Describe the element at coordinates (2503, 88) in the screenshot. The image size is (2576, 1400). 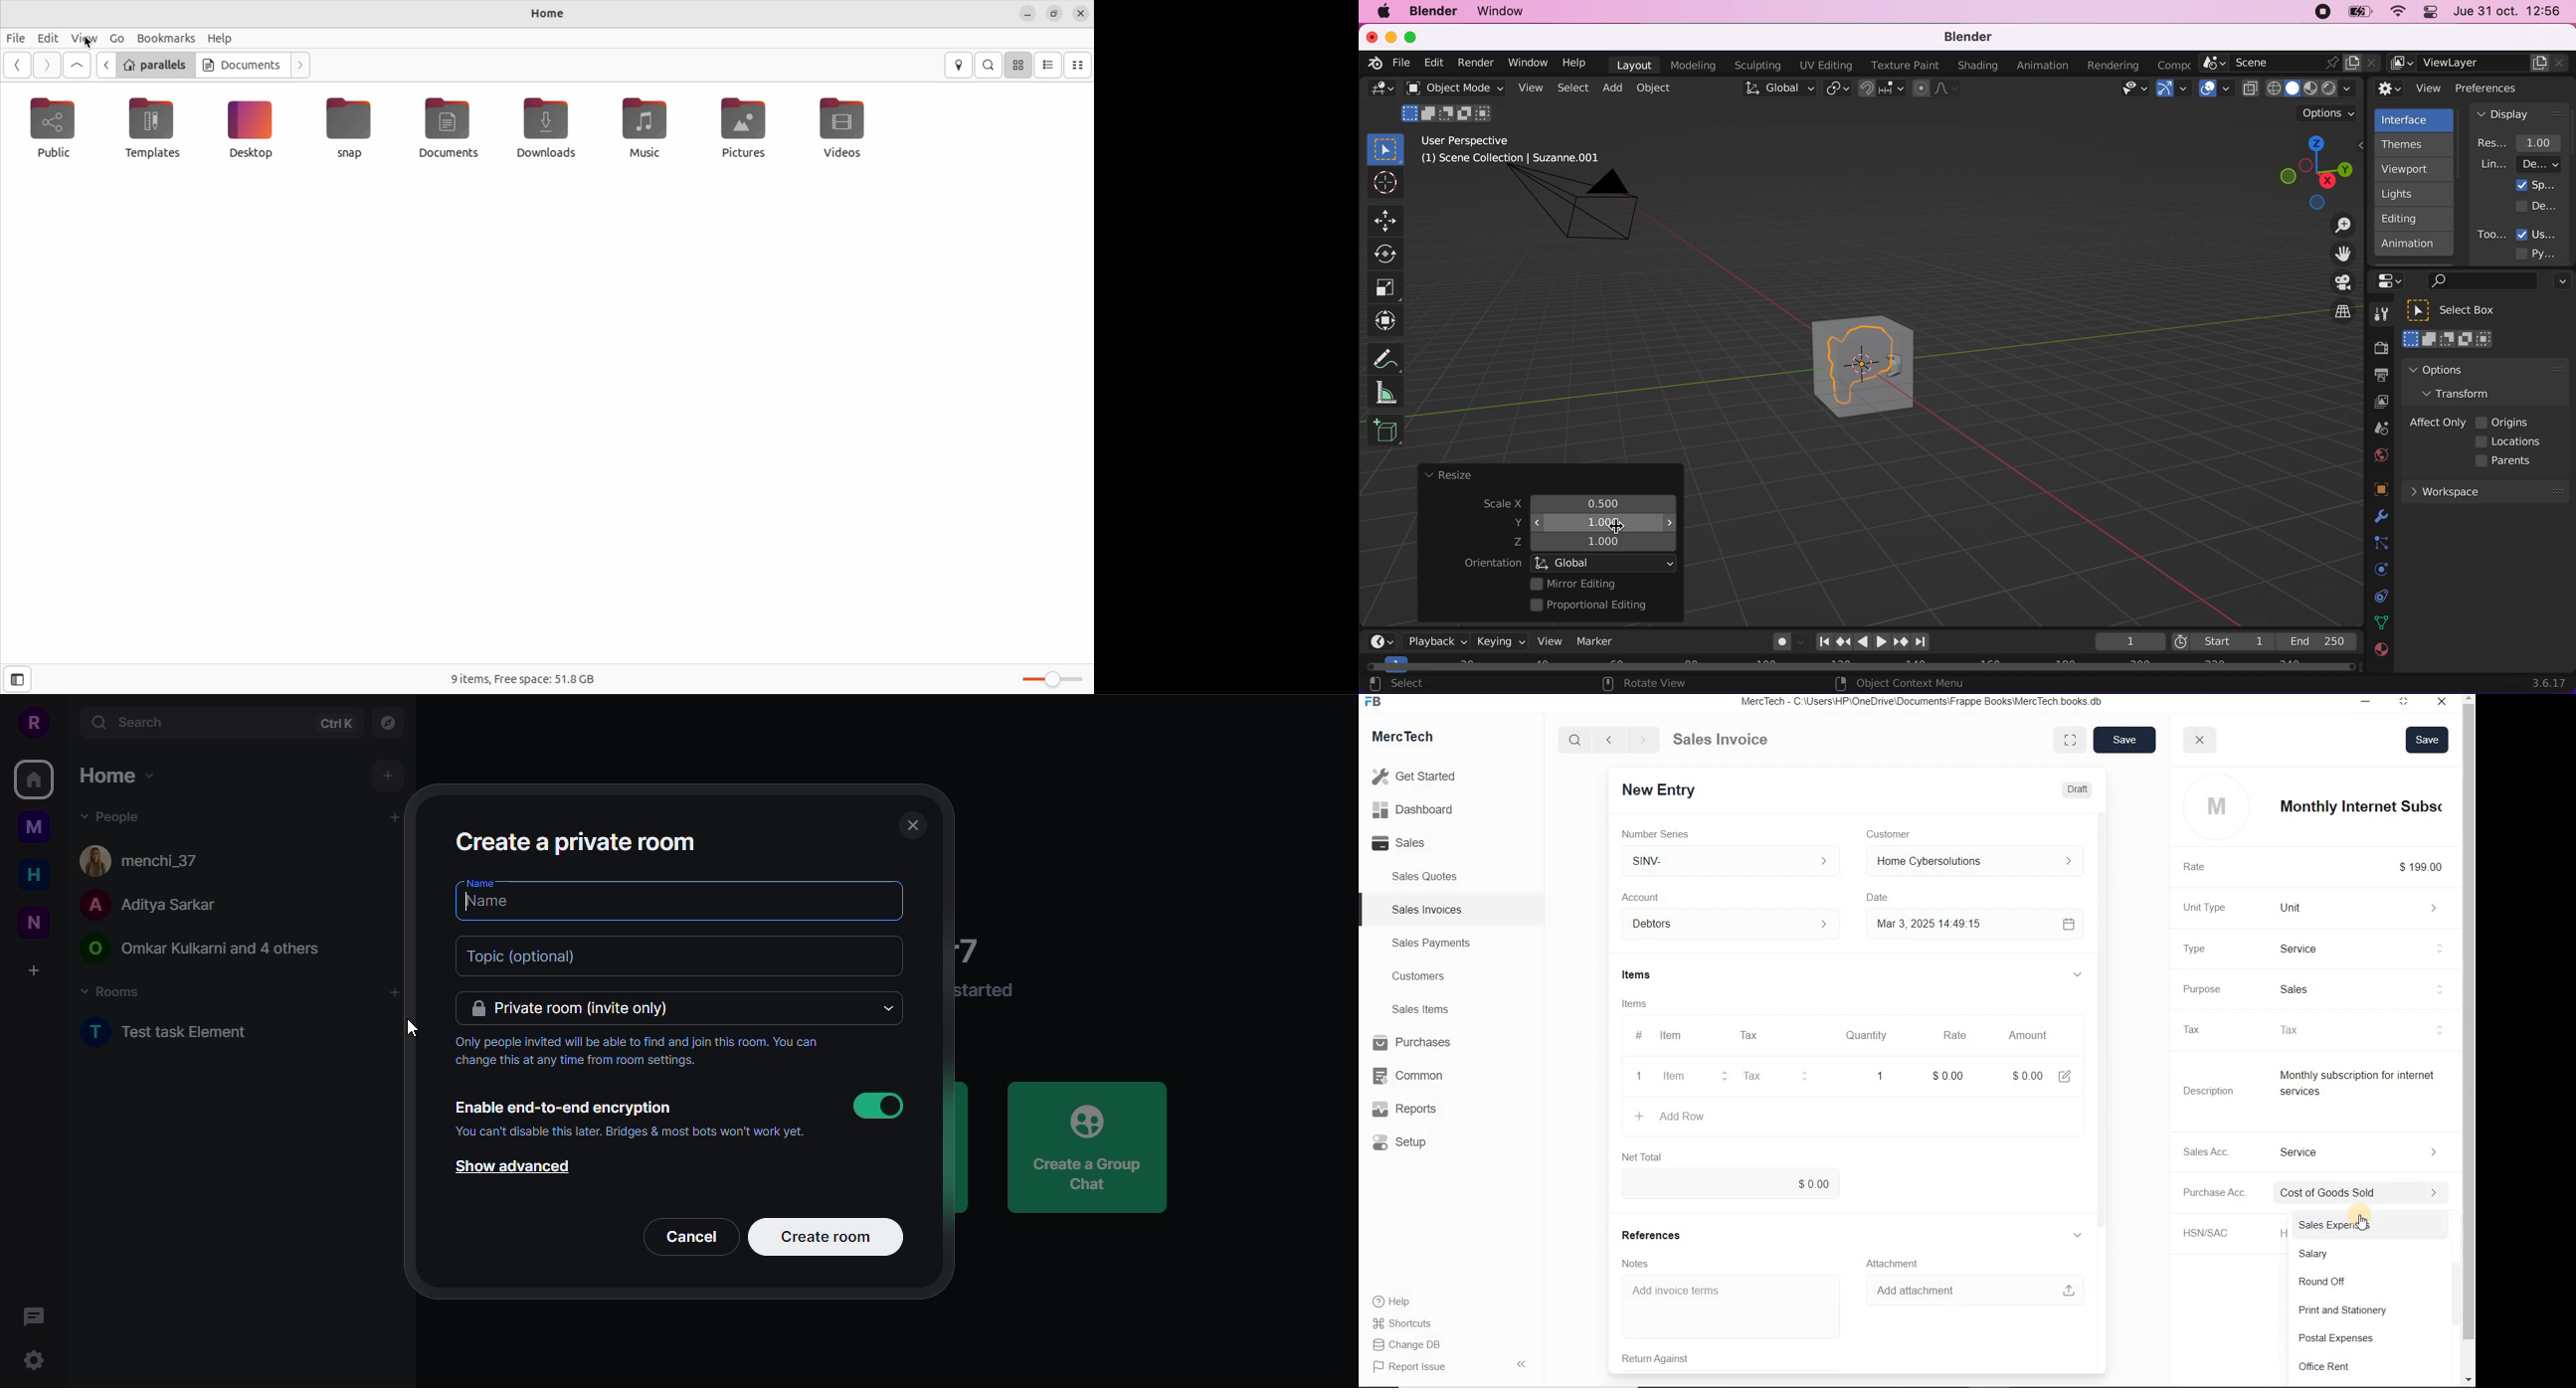
I see `preferences` at that location.